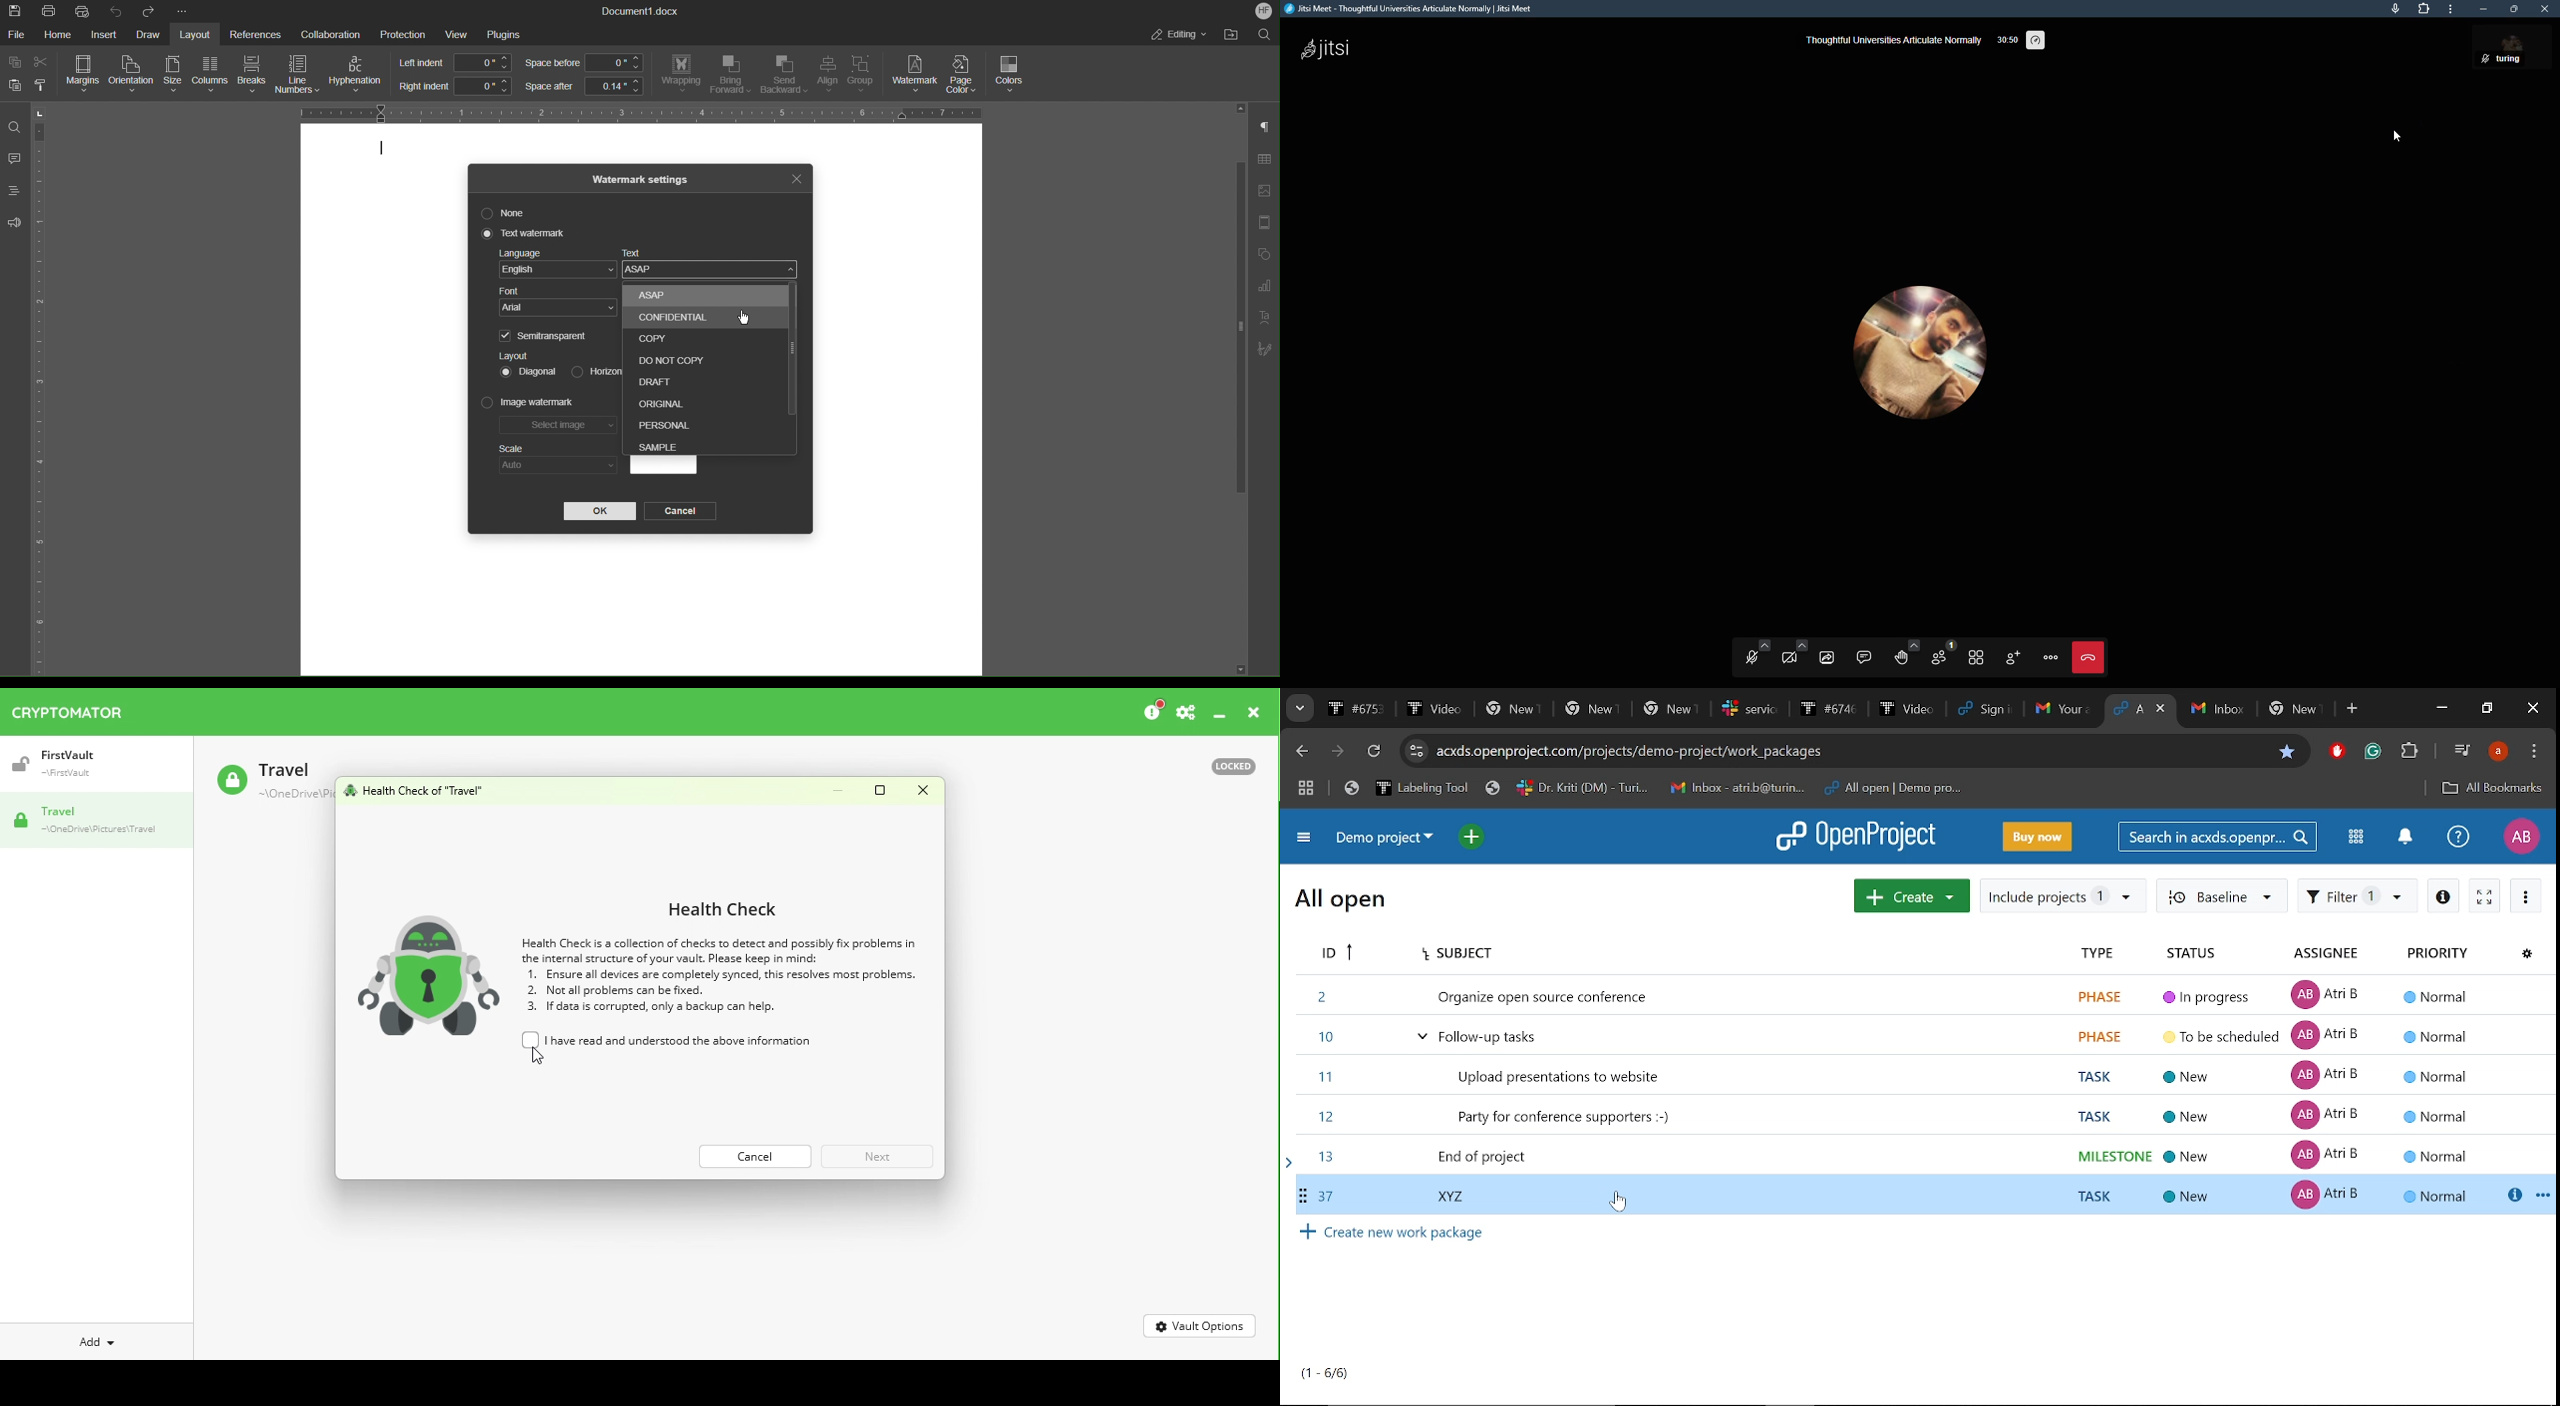  I want to click on Align, so click(826, 75).